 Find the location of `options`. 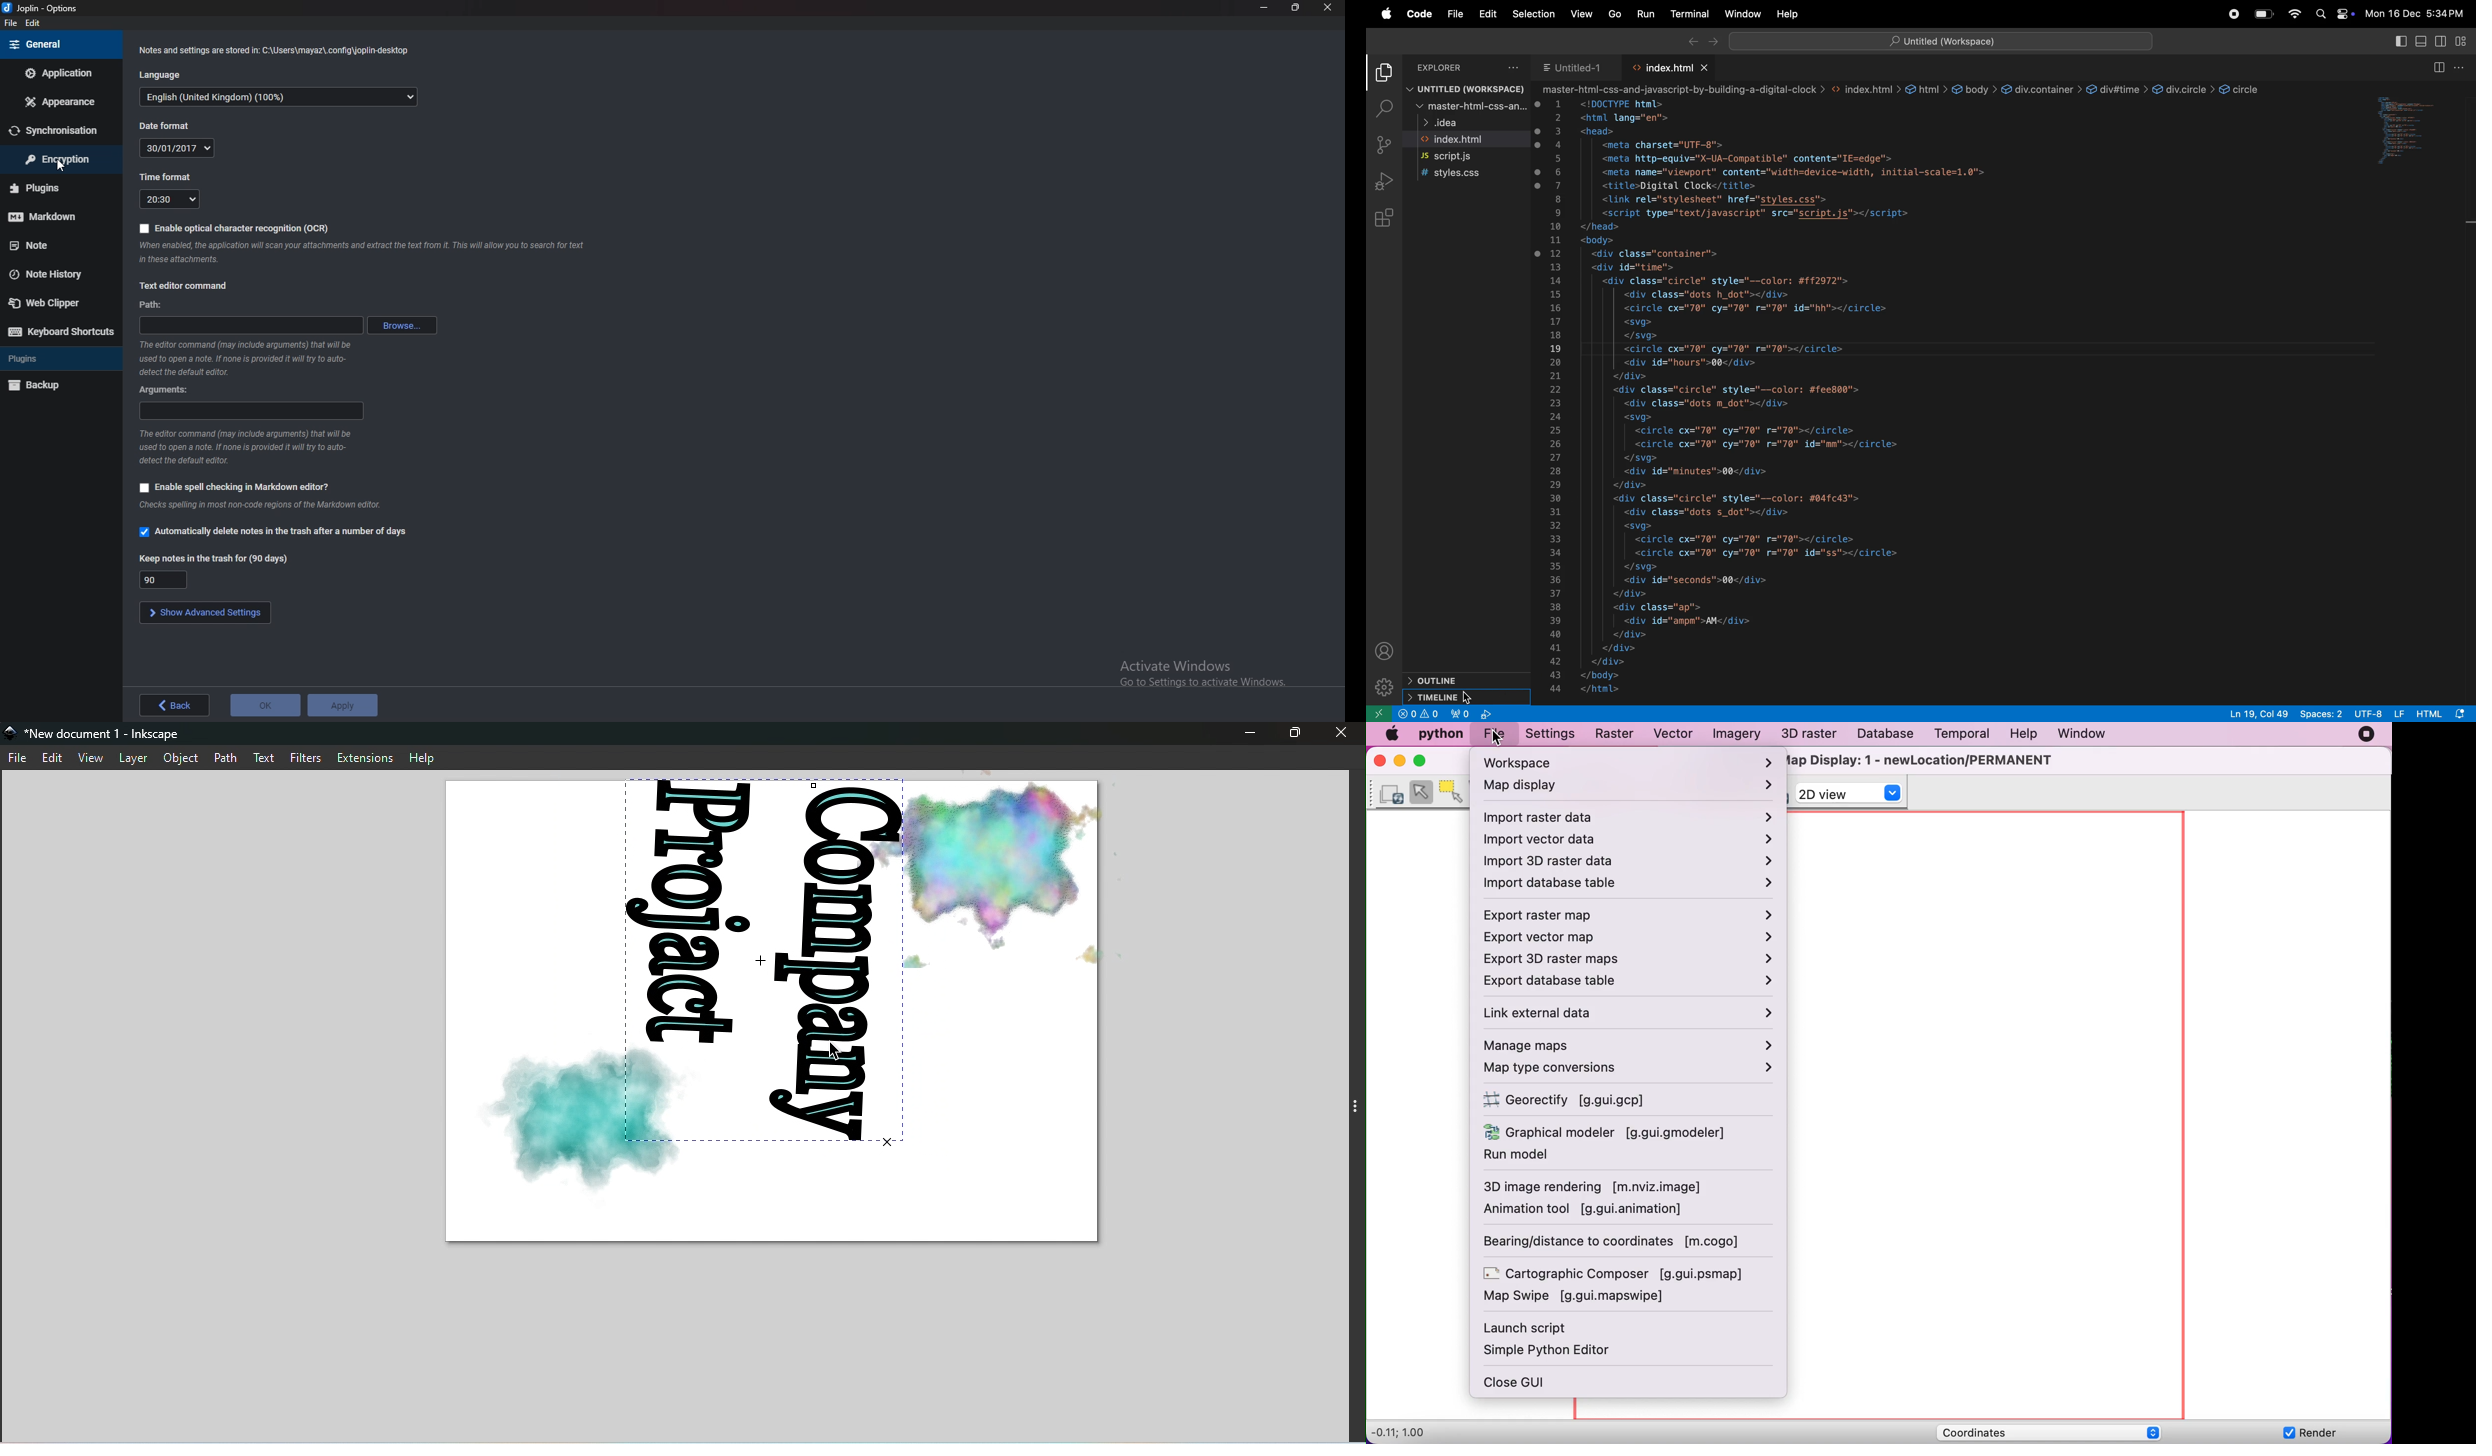

options is located at coordinates (43, 7).